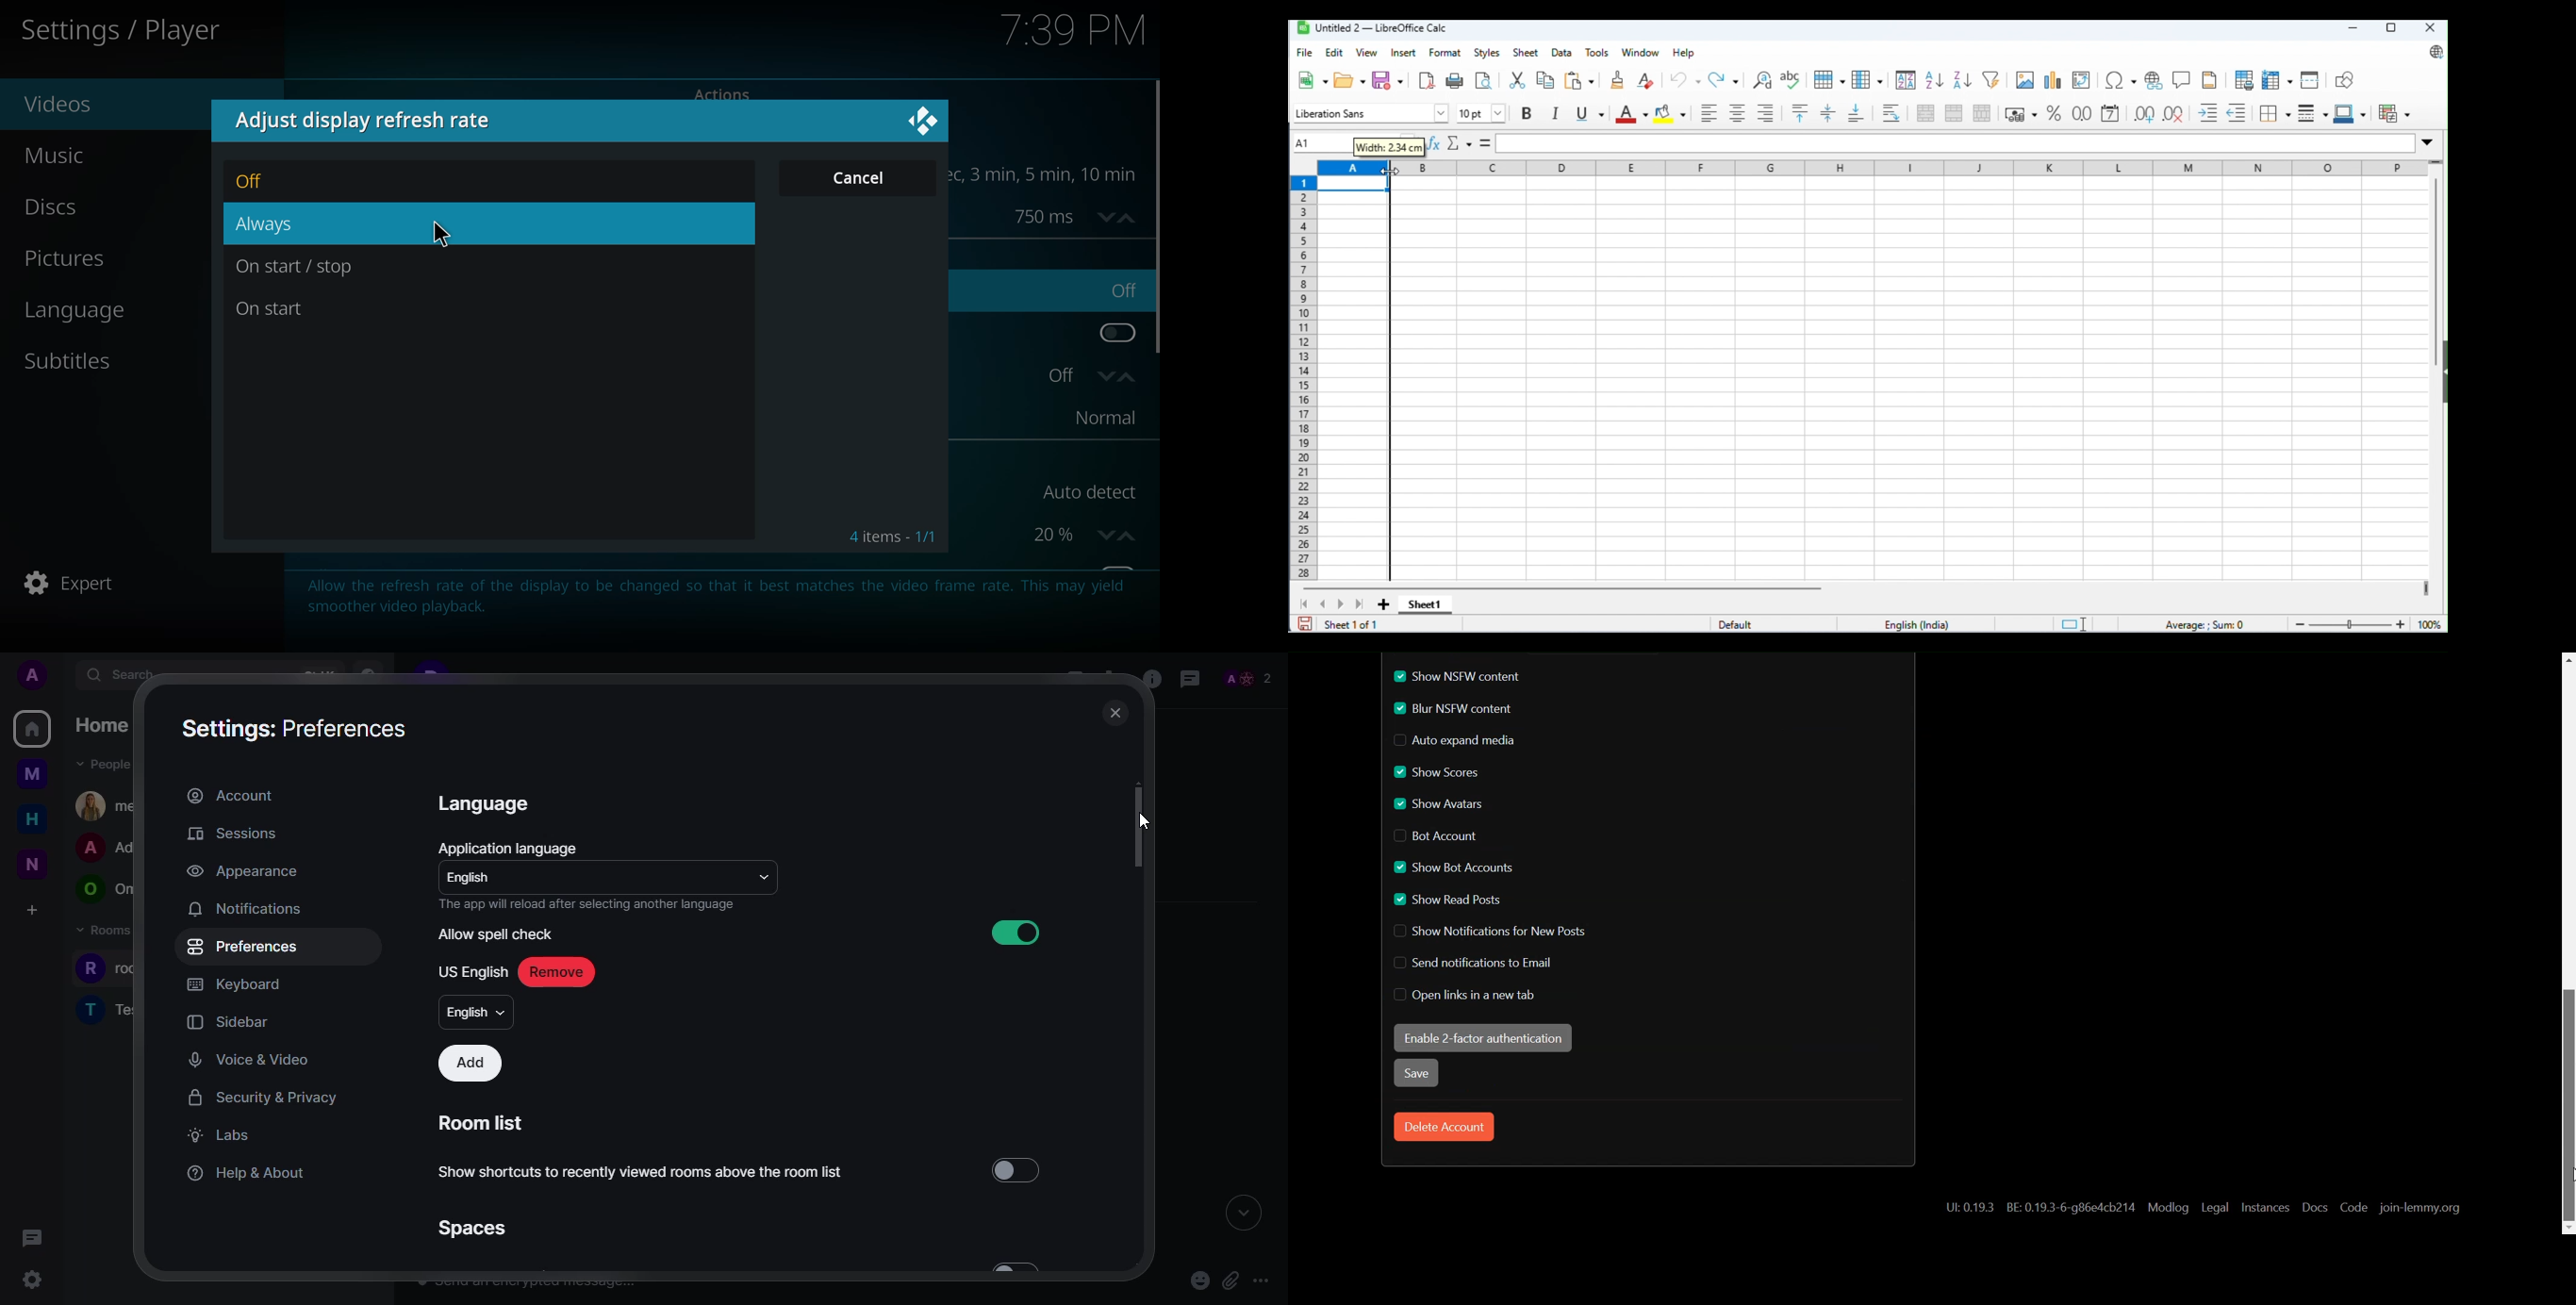 Image resolution: width=2576 pixels, height=1316 pixels. I want to click on actions, so click(722, 93).